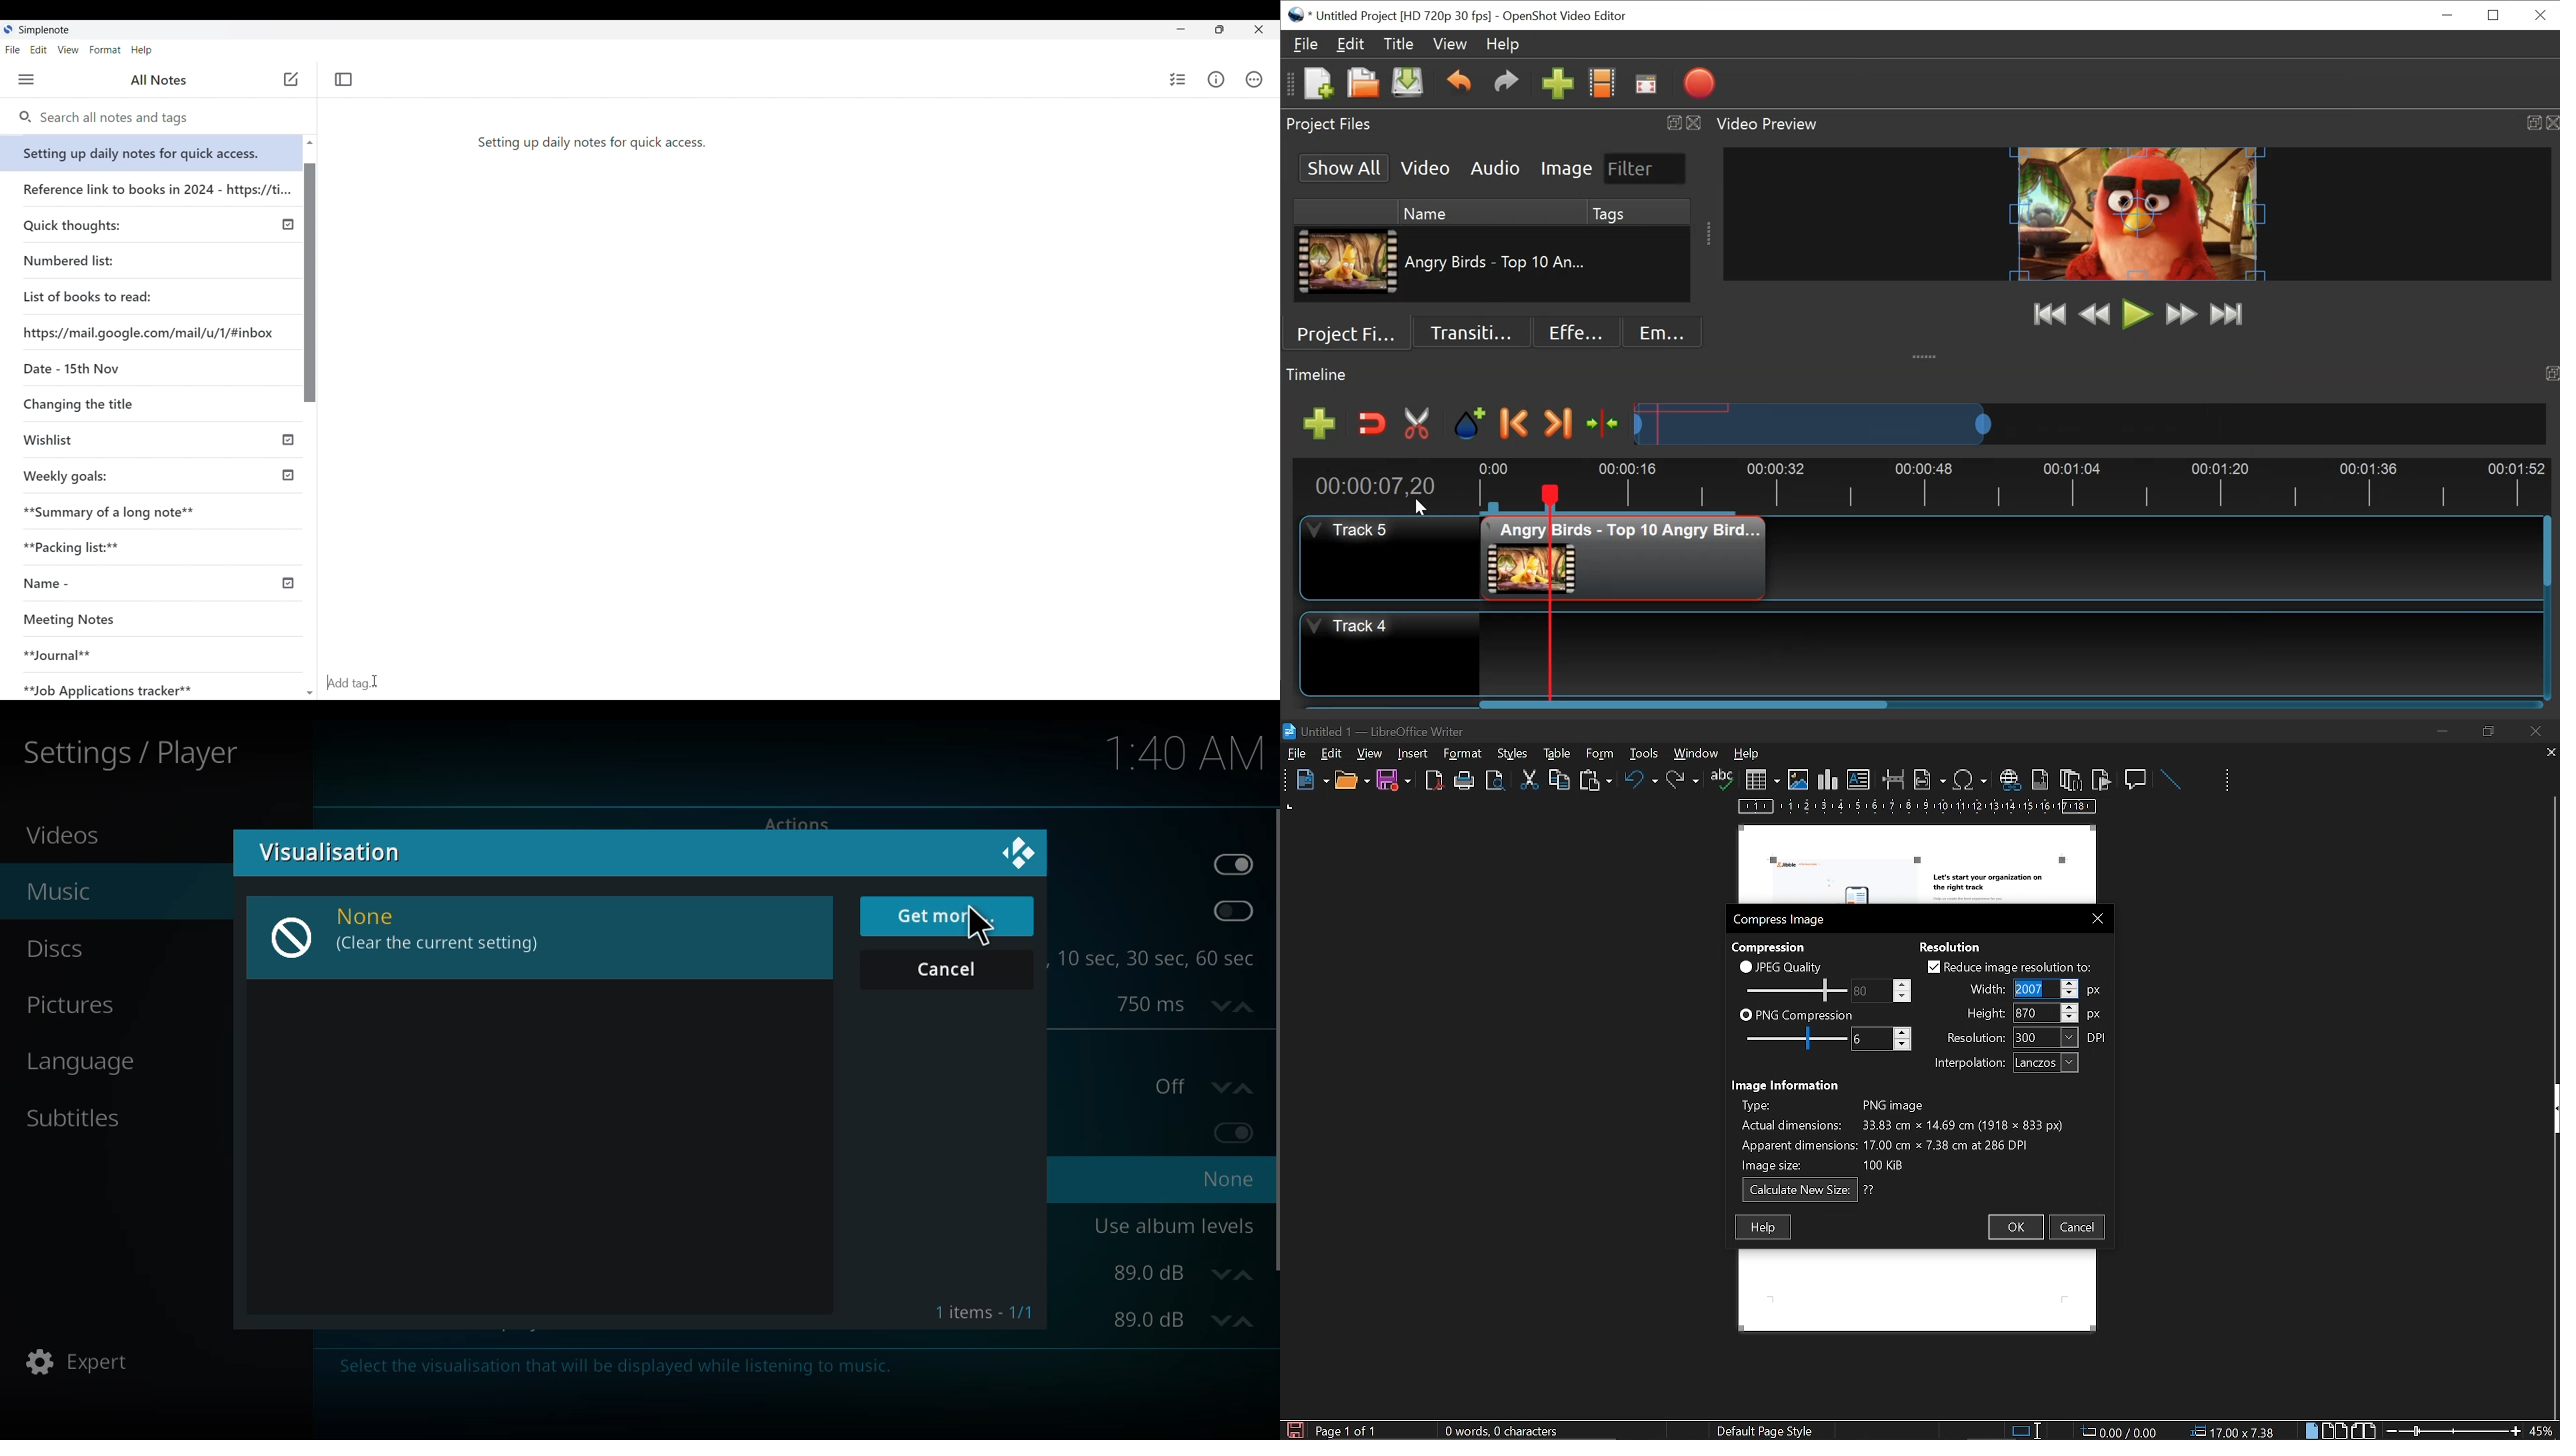 The image size is (2576, 1456). I want to click on Date - 15th nov, so click(69, 367).